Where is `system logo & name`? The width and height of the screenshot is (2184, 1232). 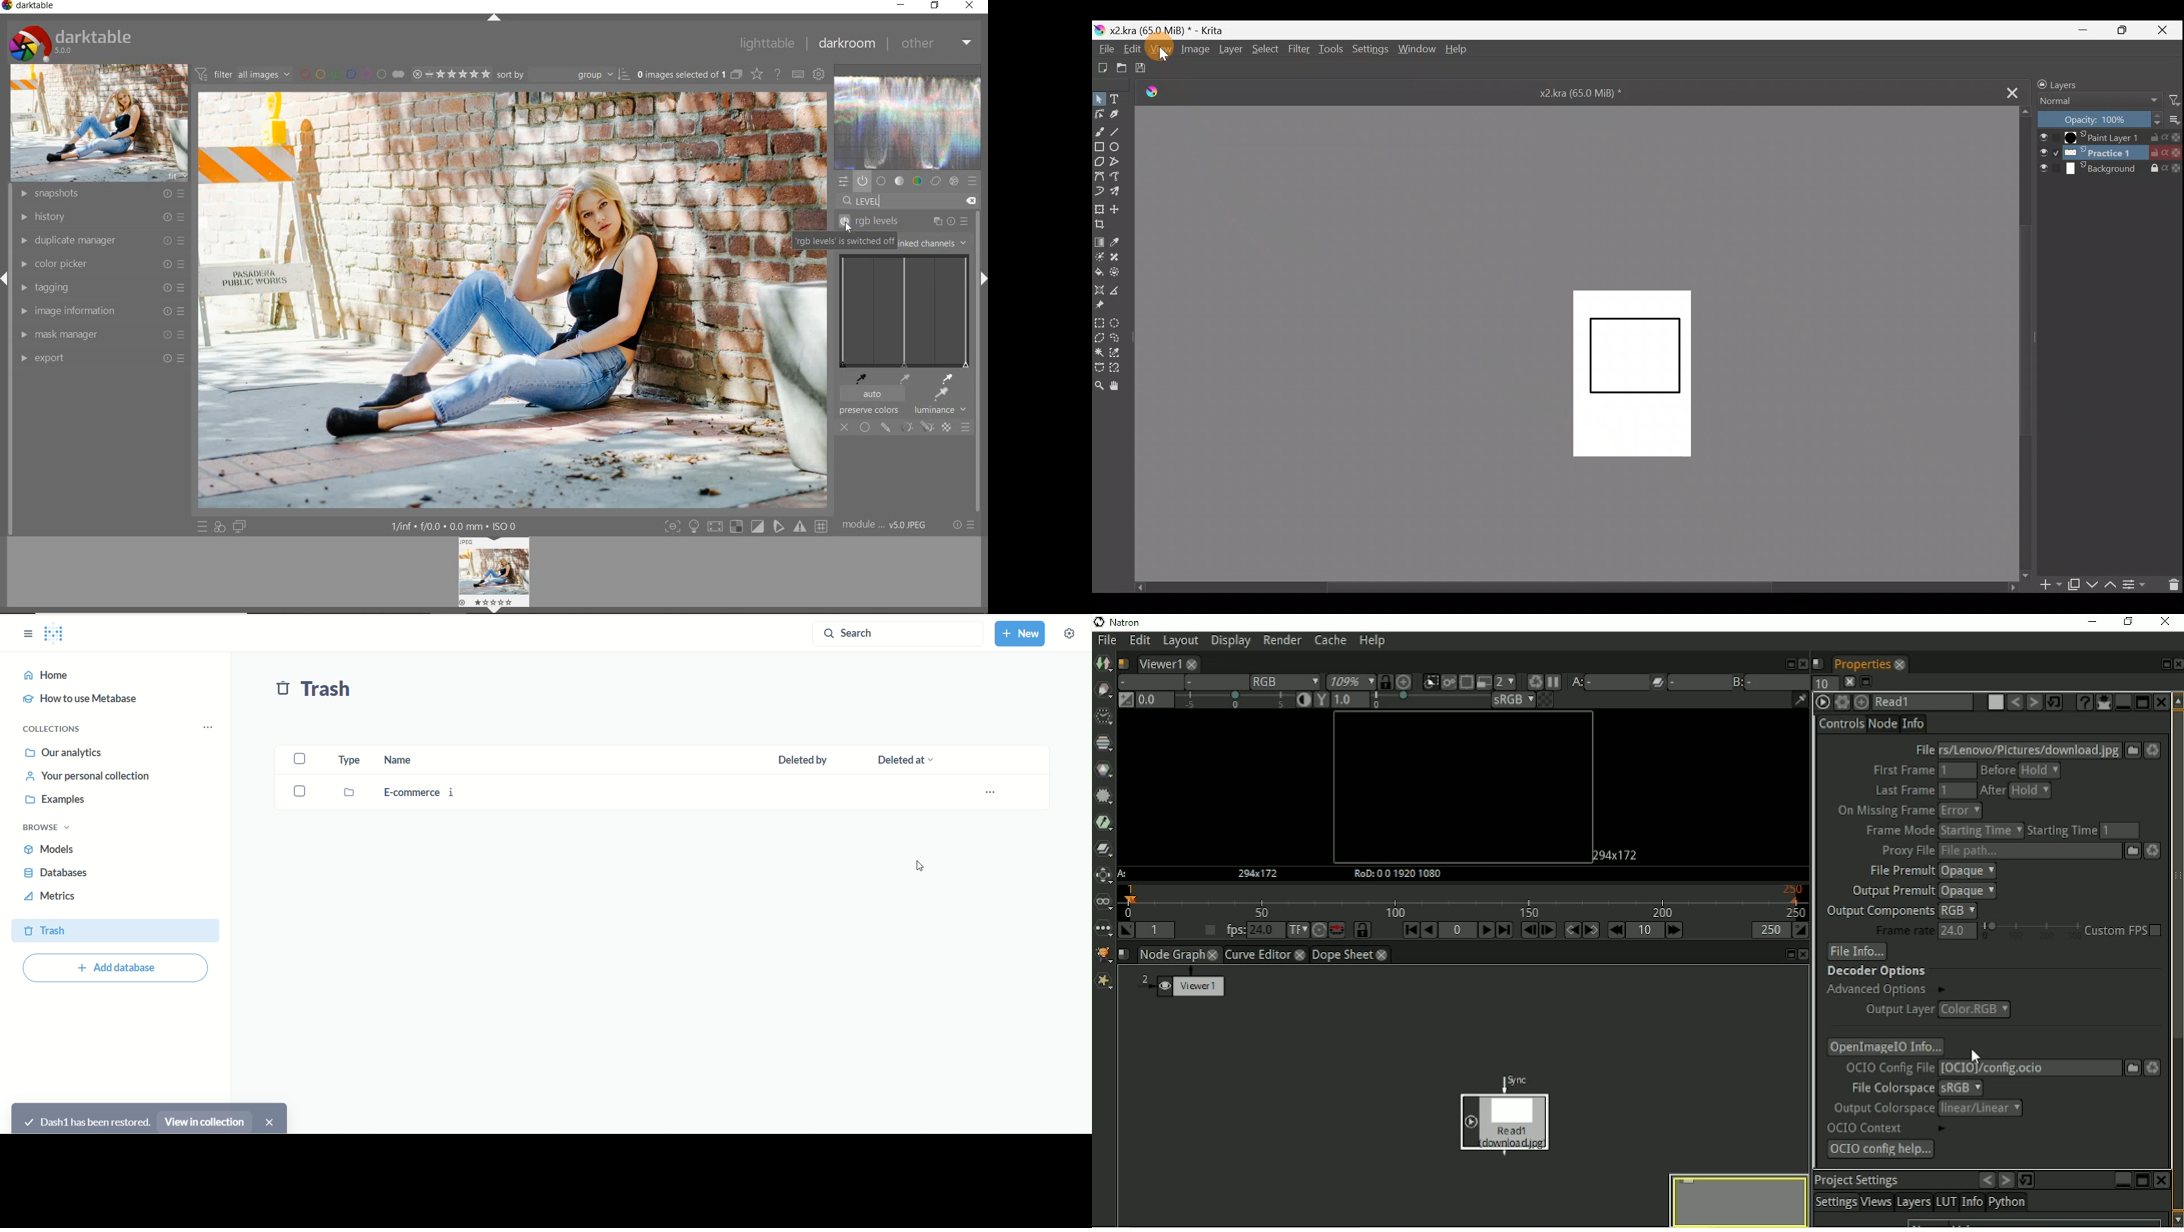 system logo & name is located at coordinates (71, 43).